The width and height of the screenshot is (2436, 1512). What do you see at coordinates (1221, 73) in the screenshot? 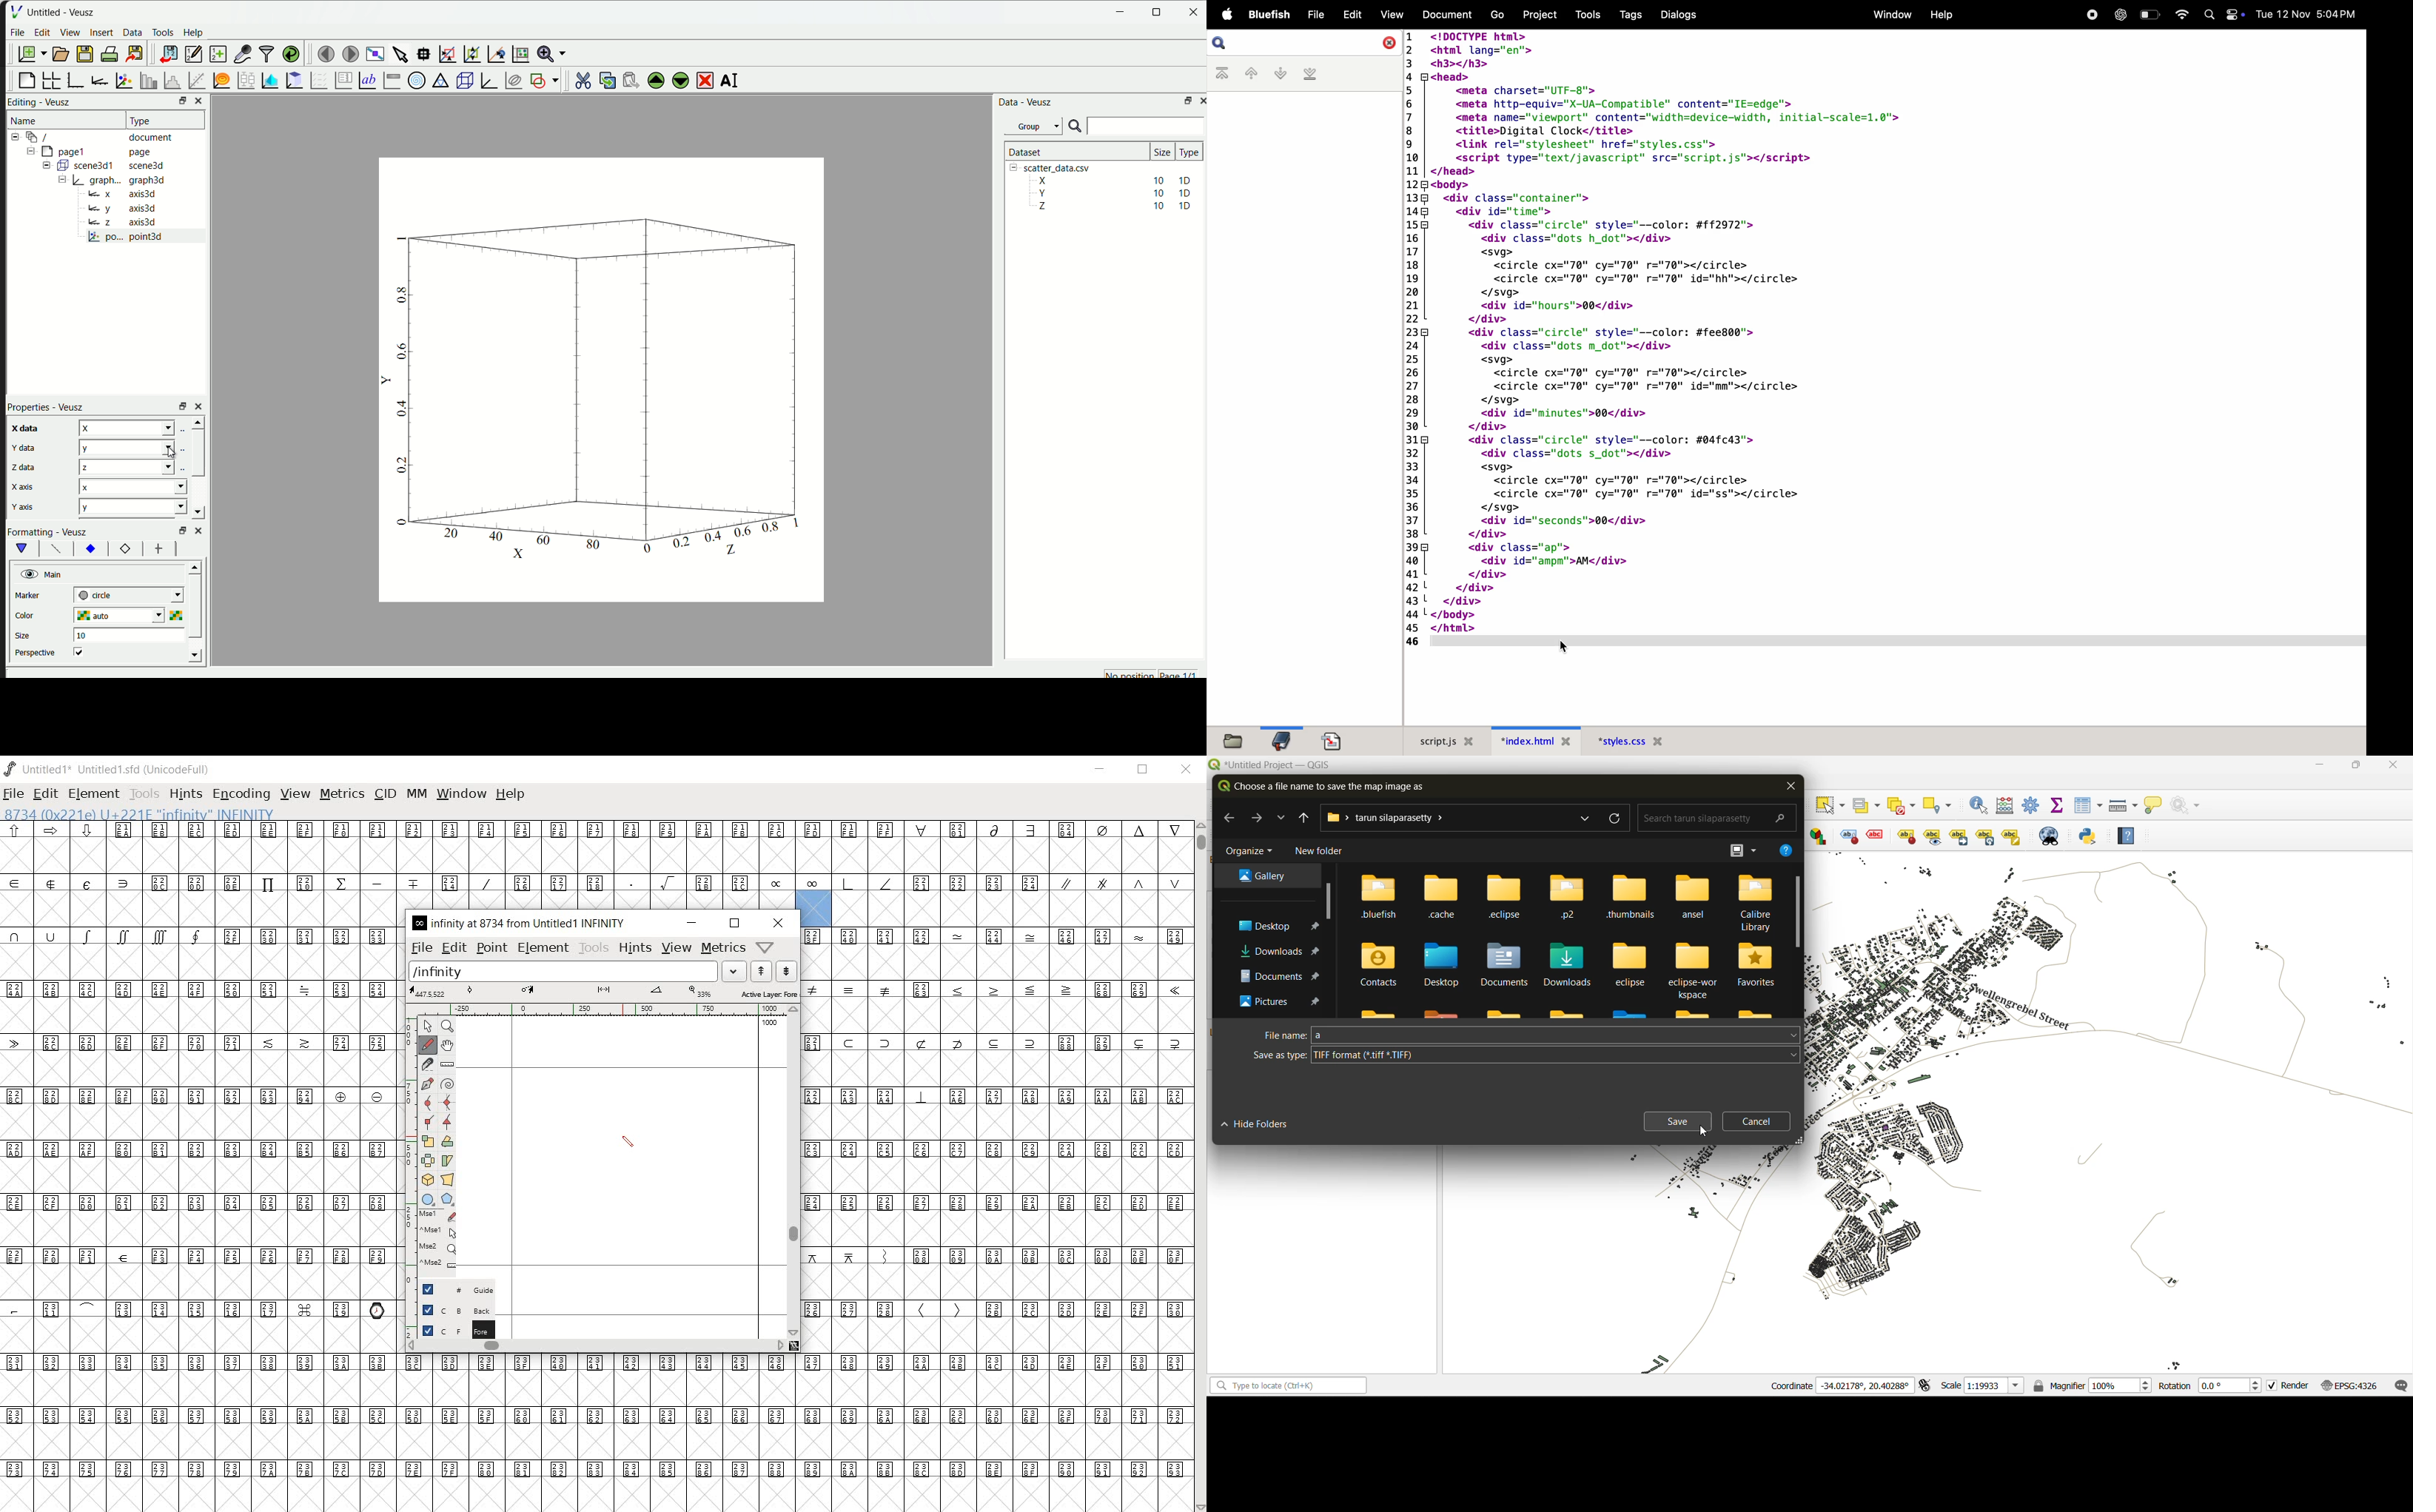
I see `first bookmark` at bounding box center [1221, 73].